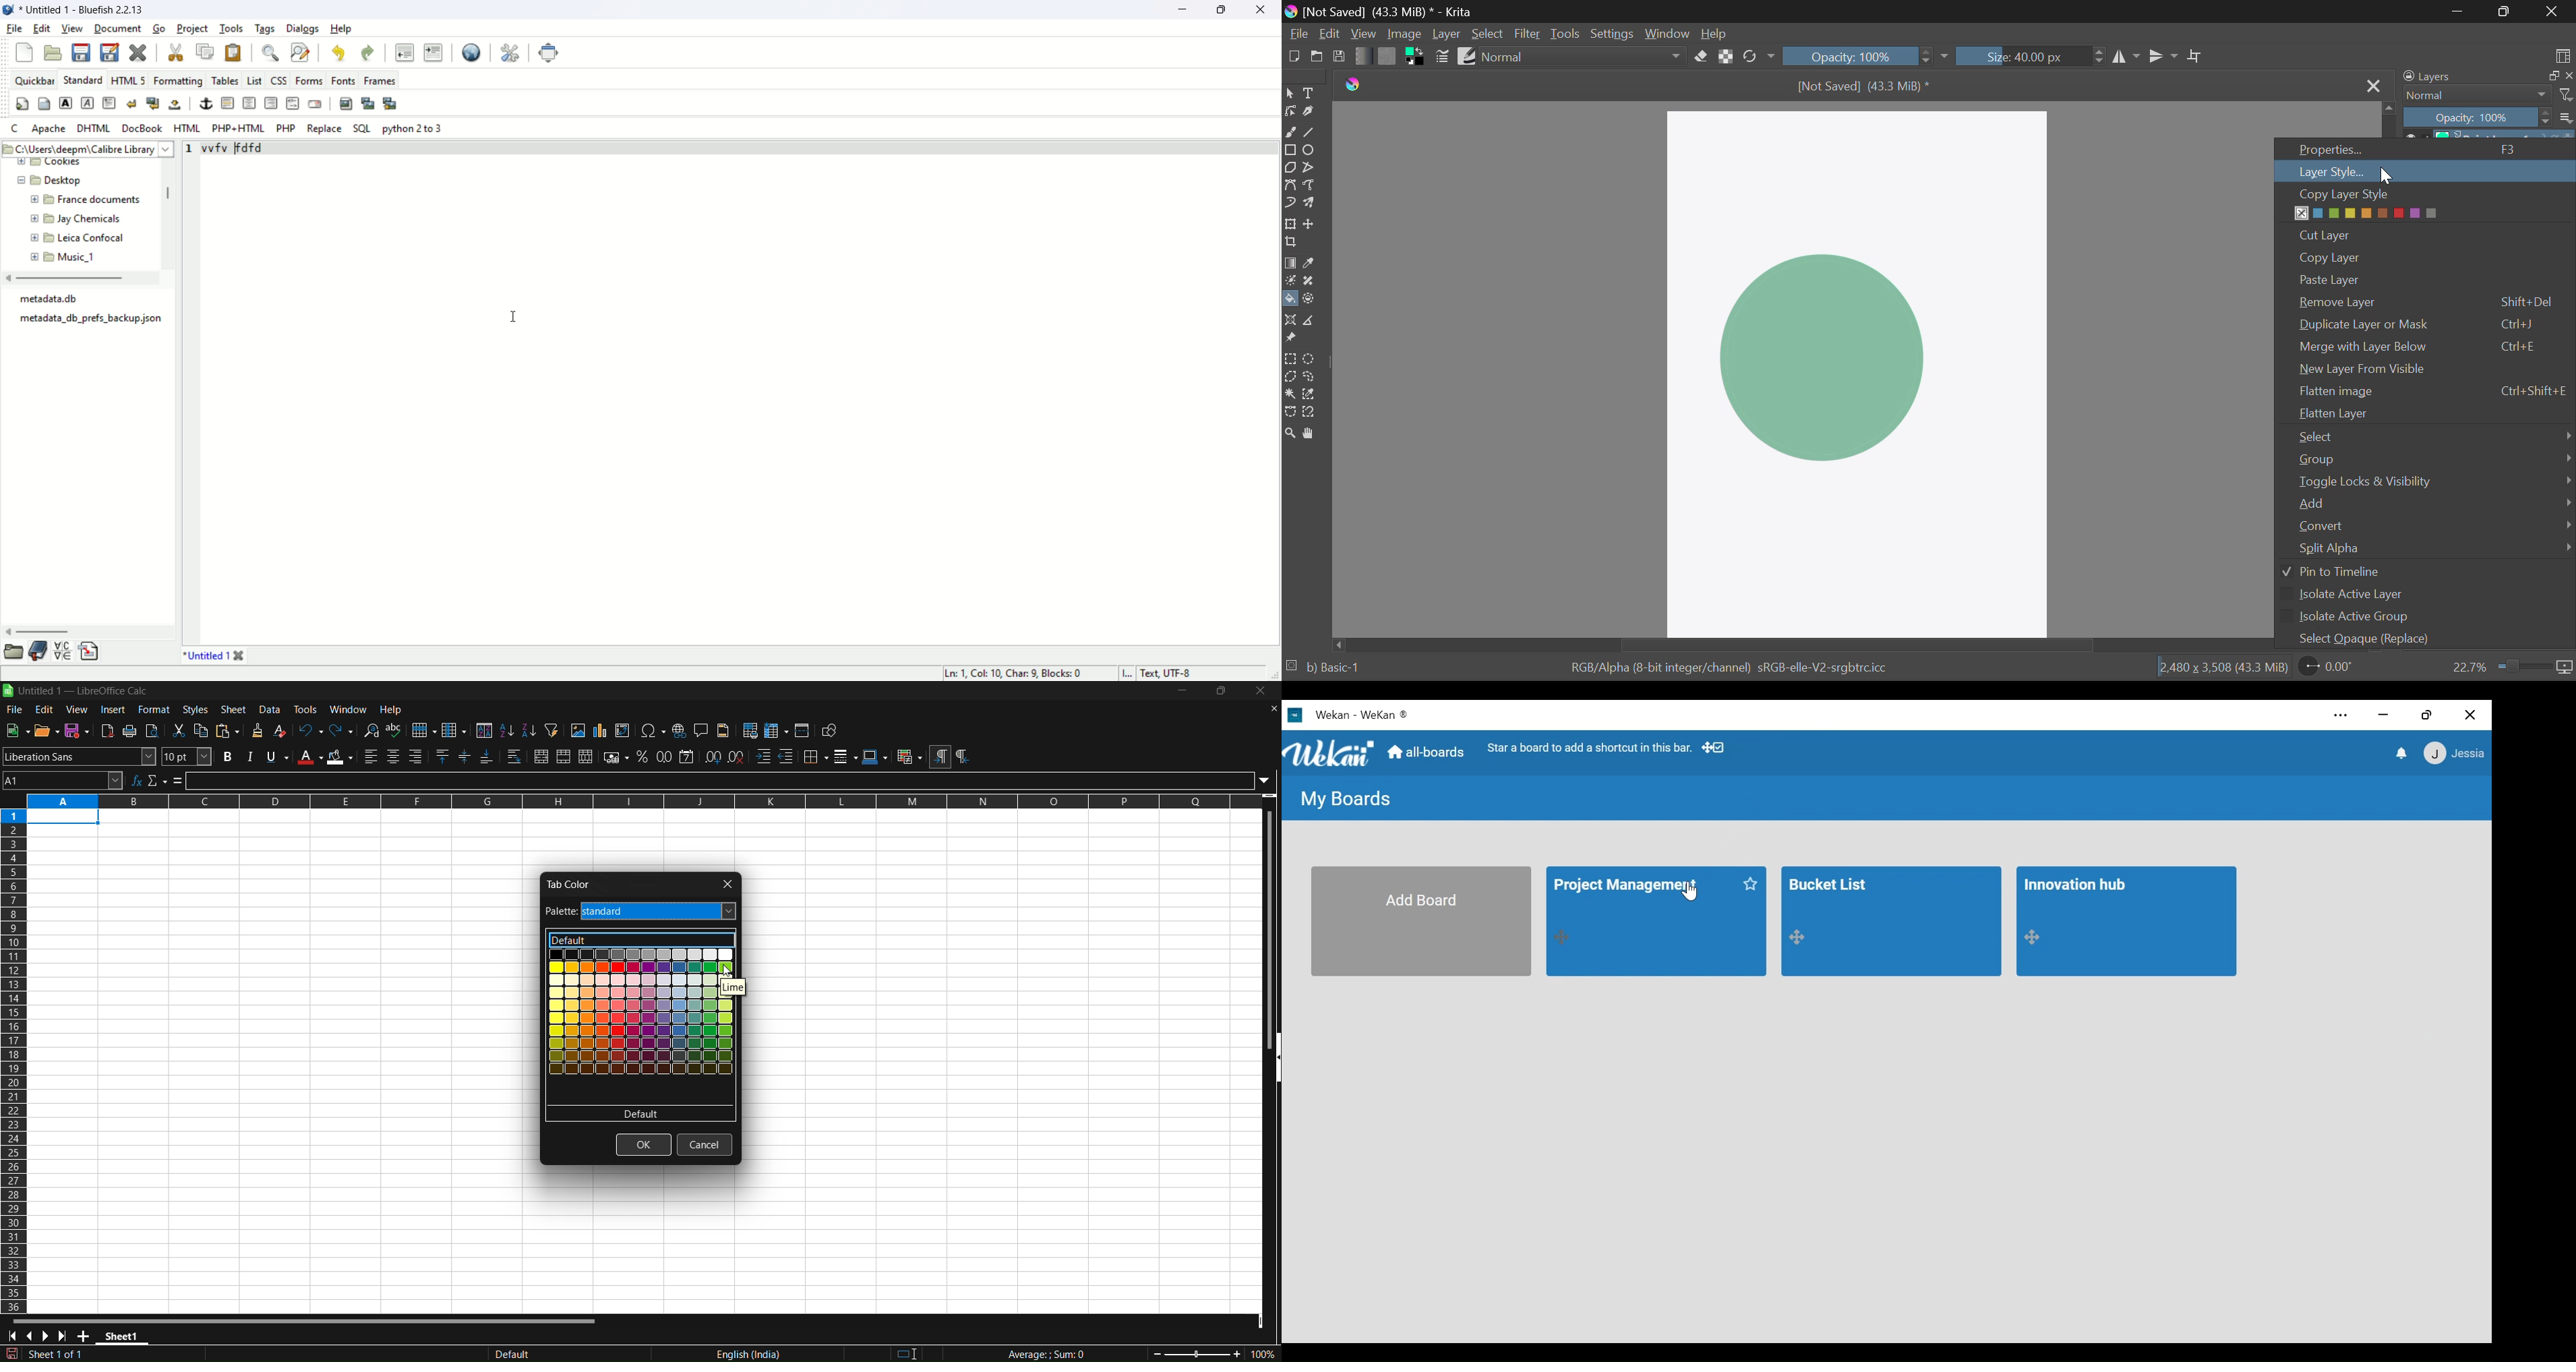  What do you see at coordinates (205, 51) in the screenshot?
I see `copy` at bounding box center [205, 51].